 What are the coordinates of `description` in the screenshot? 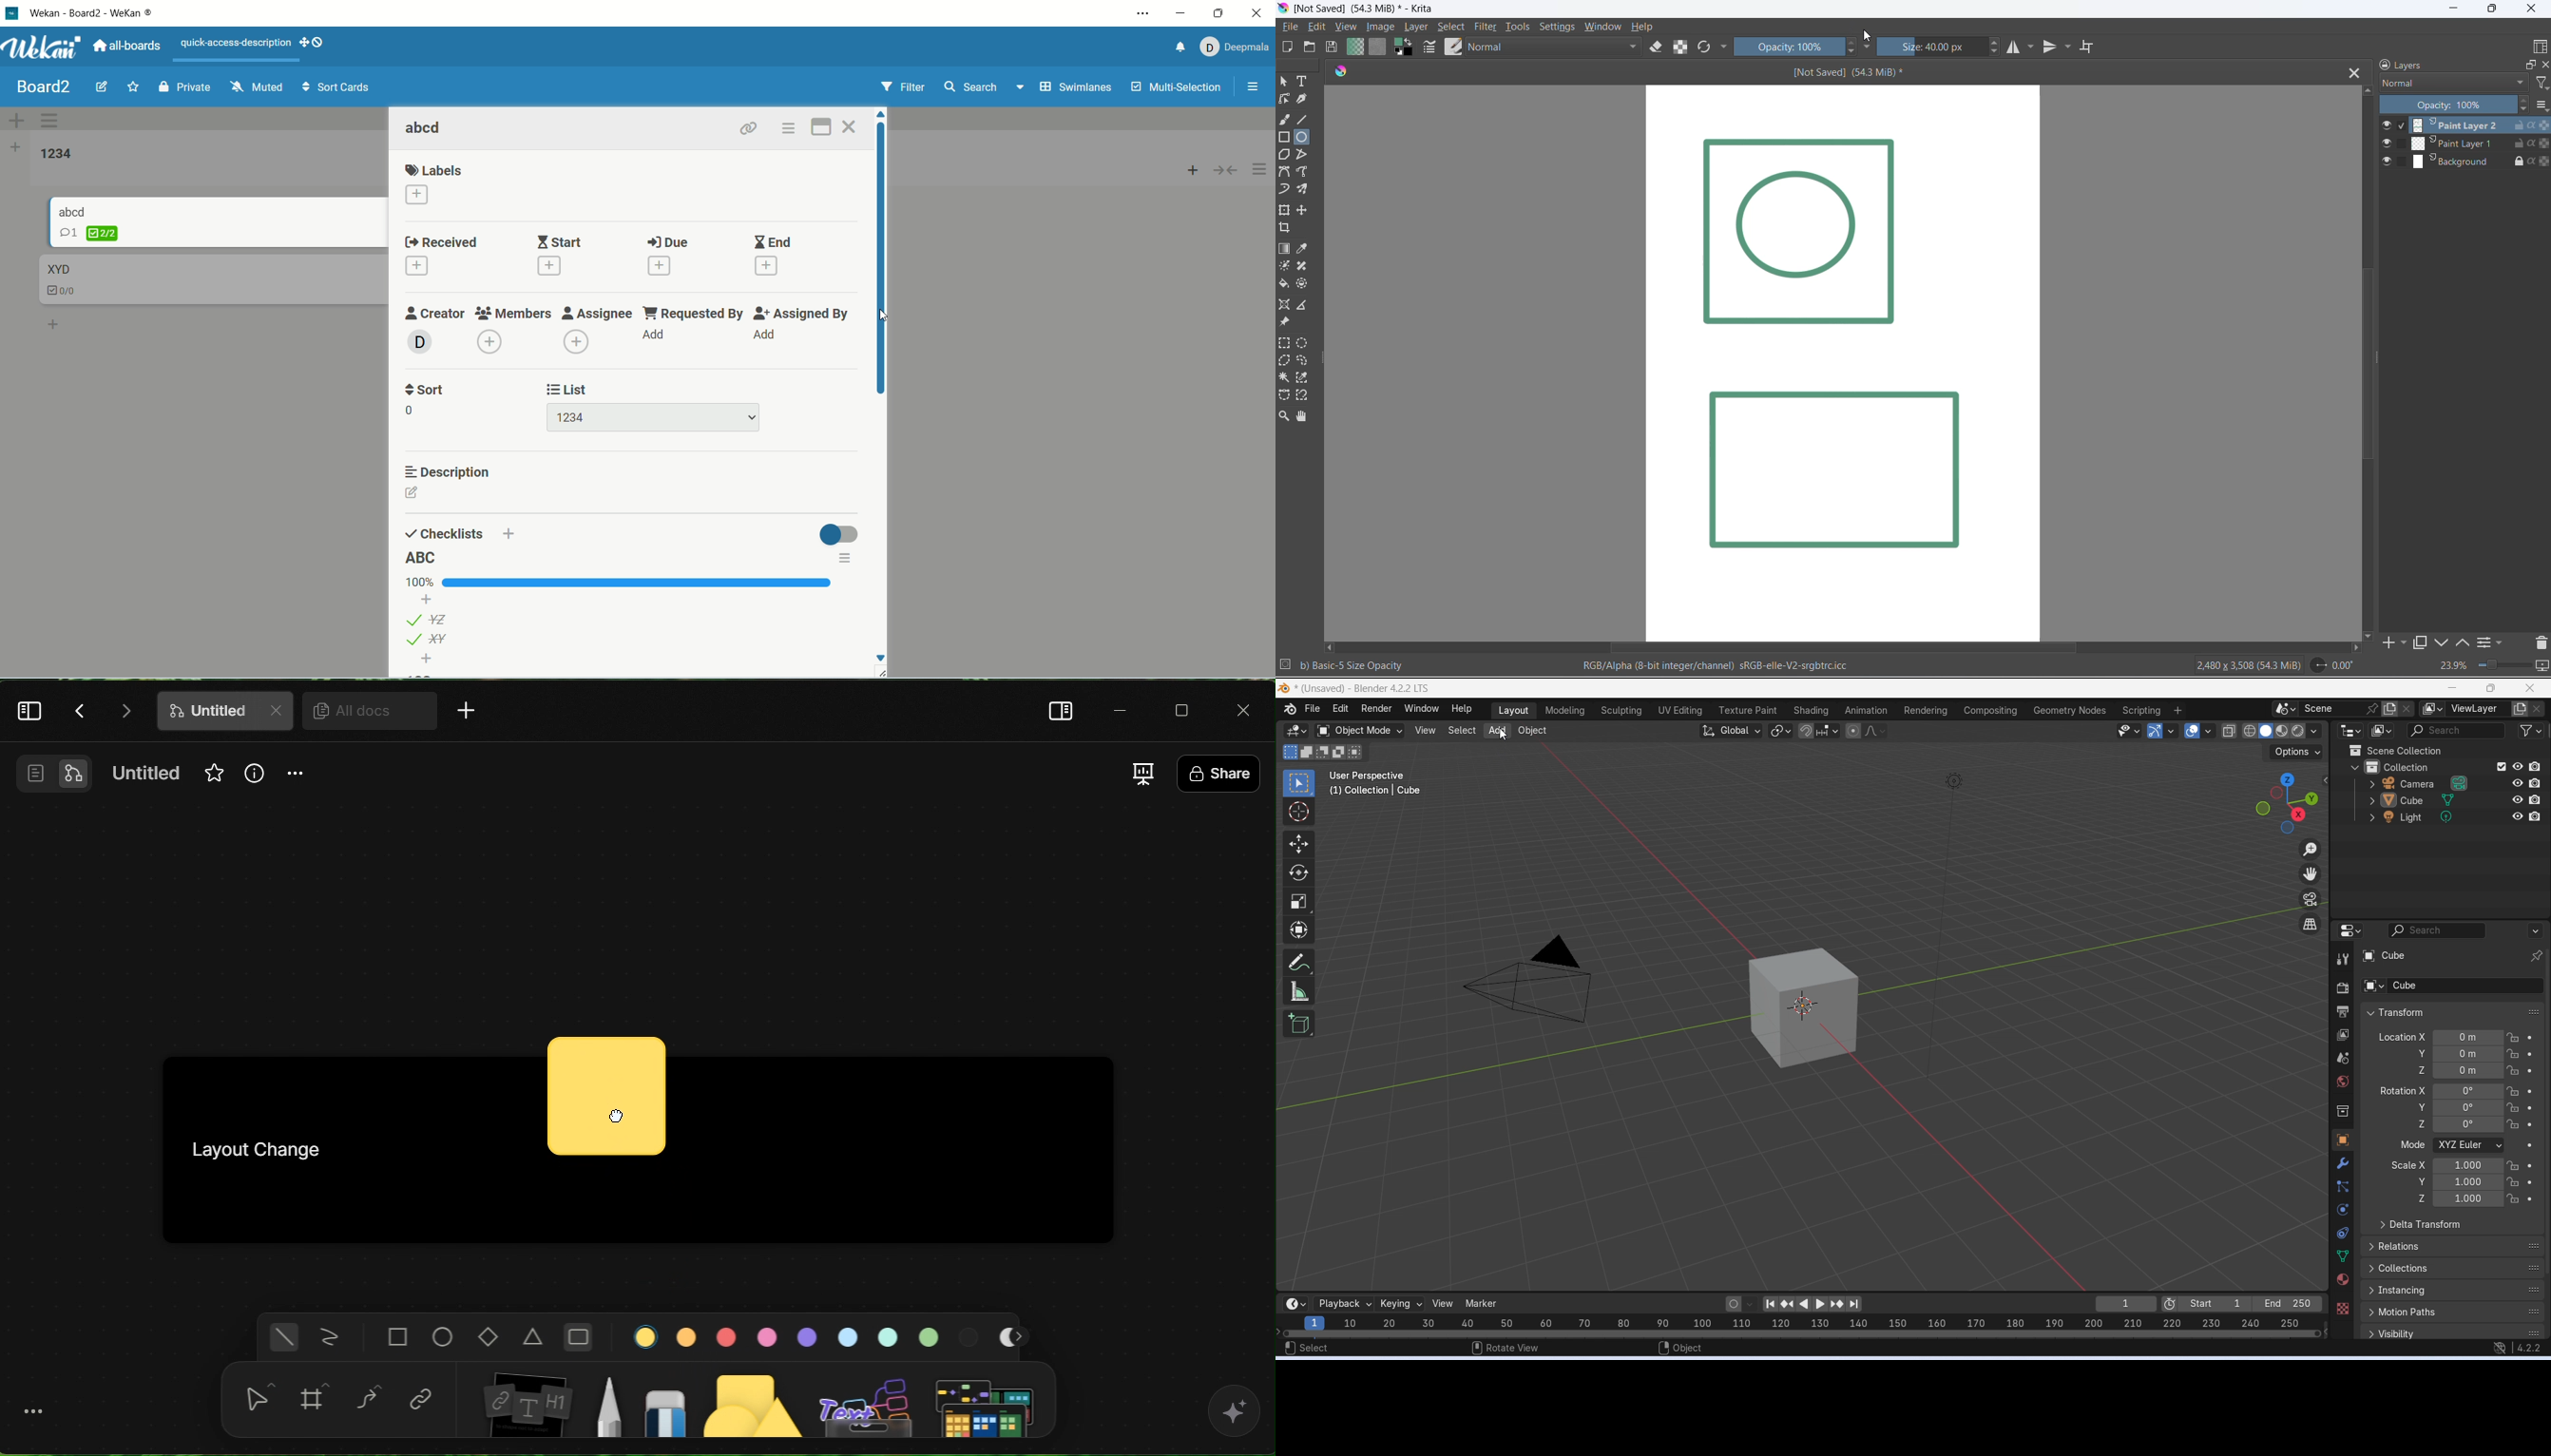 It's located at (452, 469).